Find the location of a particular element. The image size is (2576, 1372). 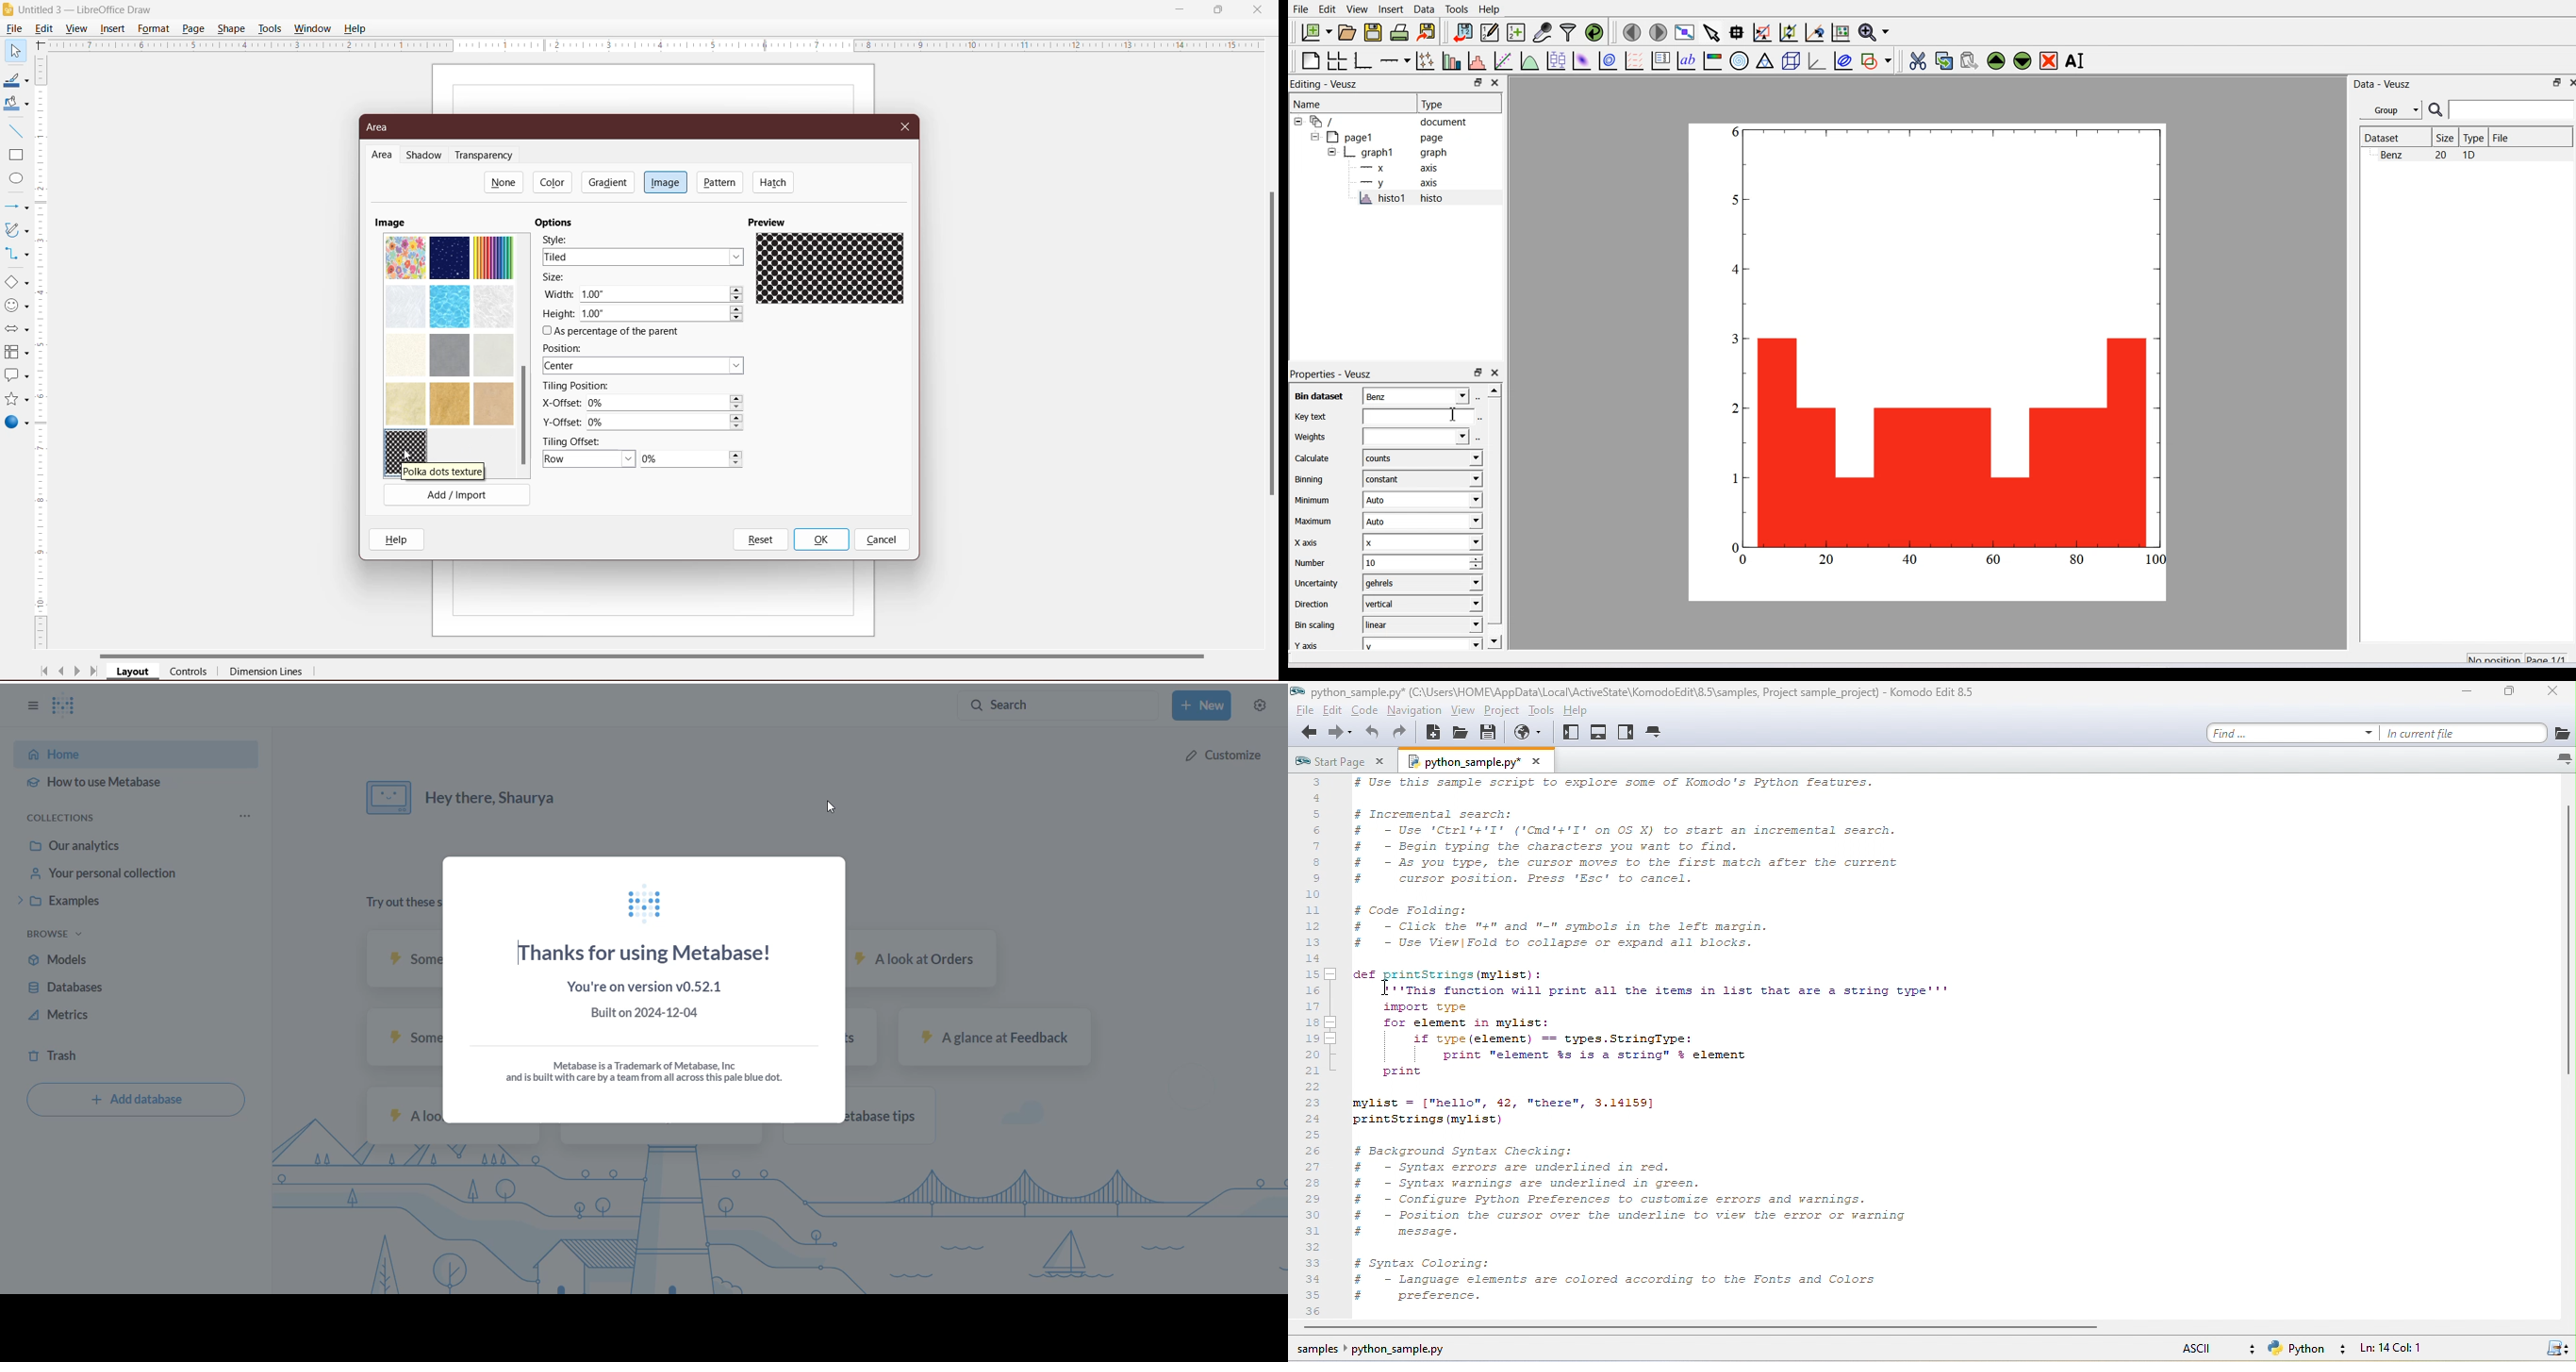

Window is located at coordinates (312, 29).